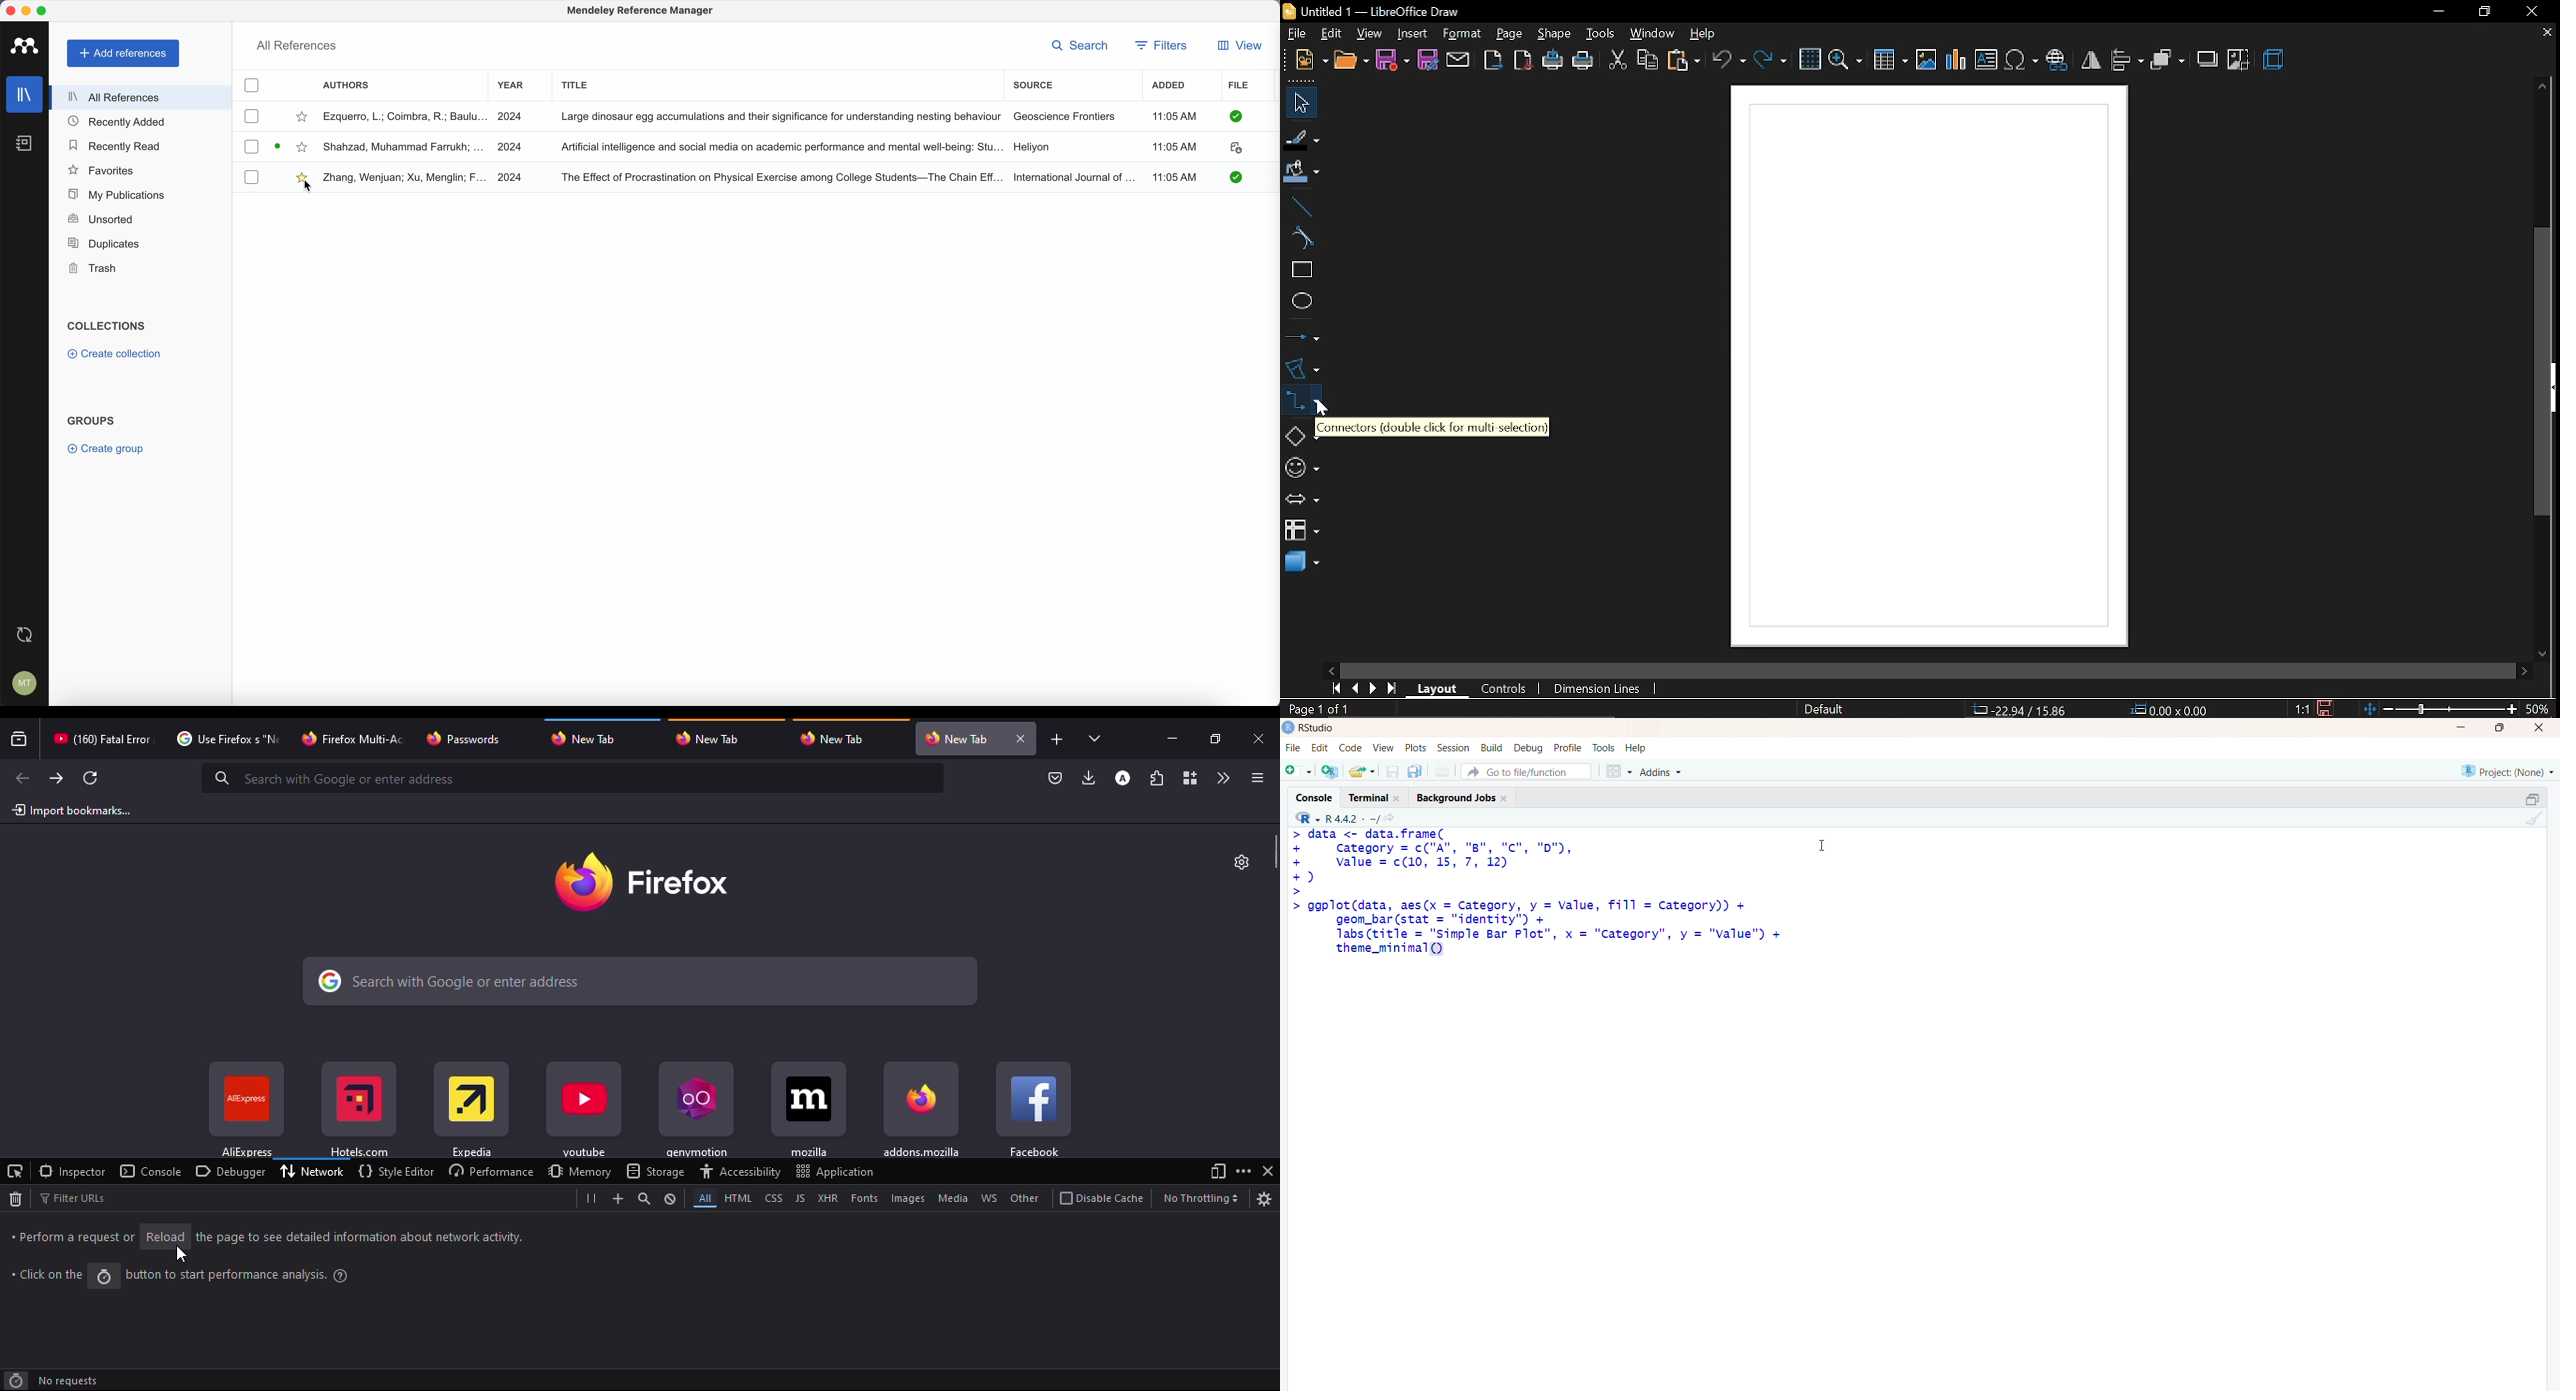 This screenshot has height=1400, width=2576. What do you see at coordinates (121, 122) in the screenshot?
I see `recently added` at bounding box center [121, 122].